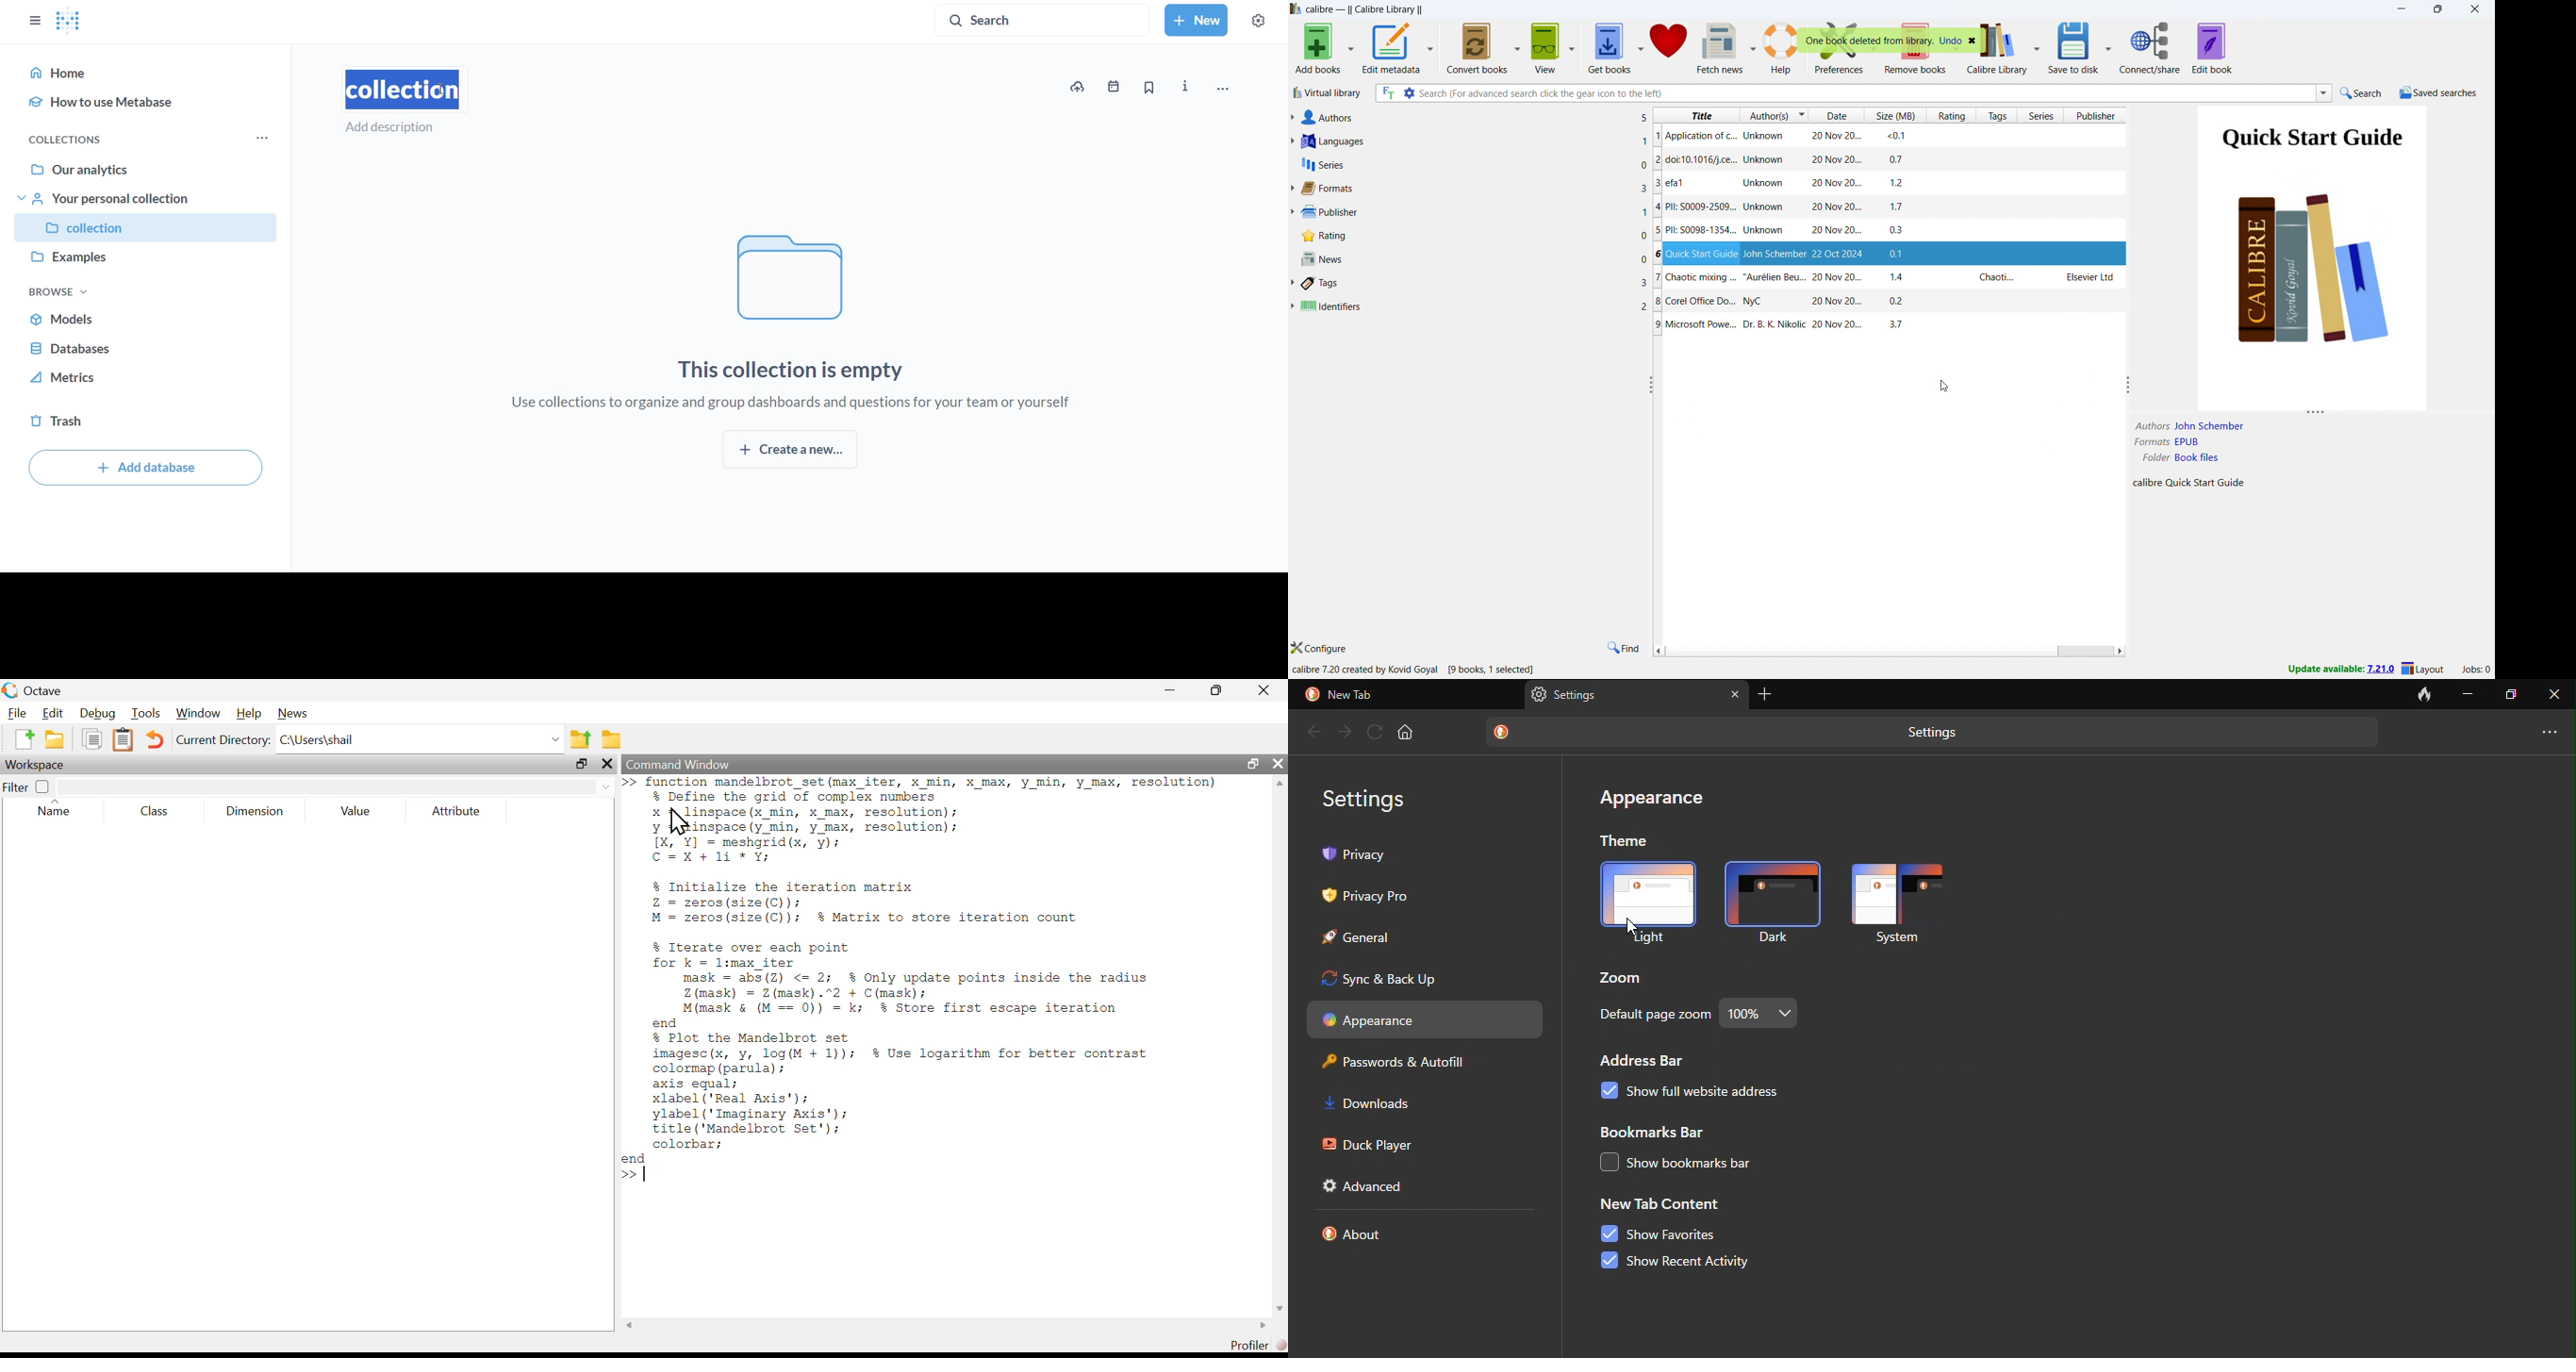 This screenshot has height=1372, width=2576. I want to click on maximize, so click(2438, 8).